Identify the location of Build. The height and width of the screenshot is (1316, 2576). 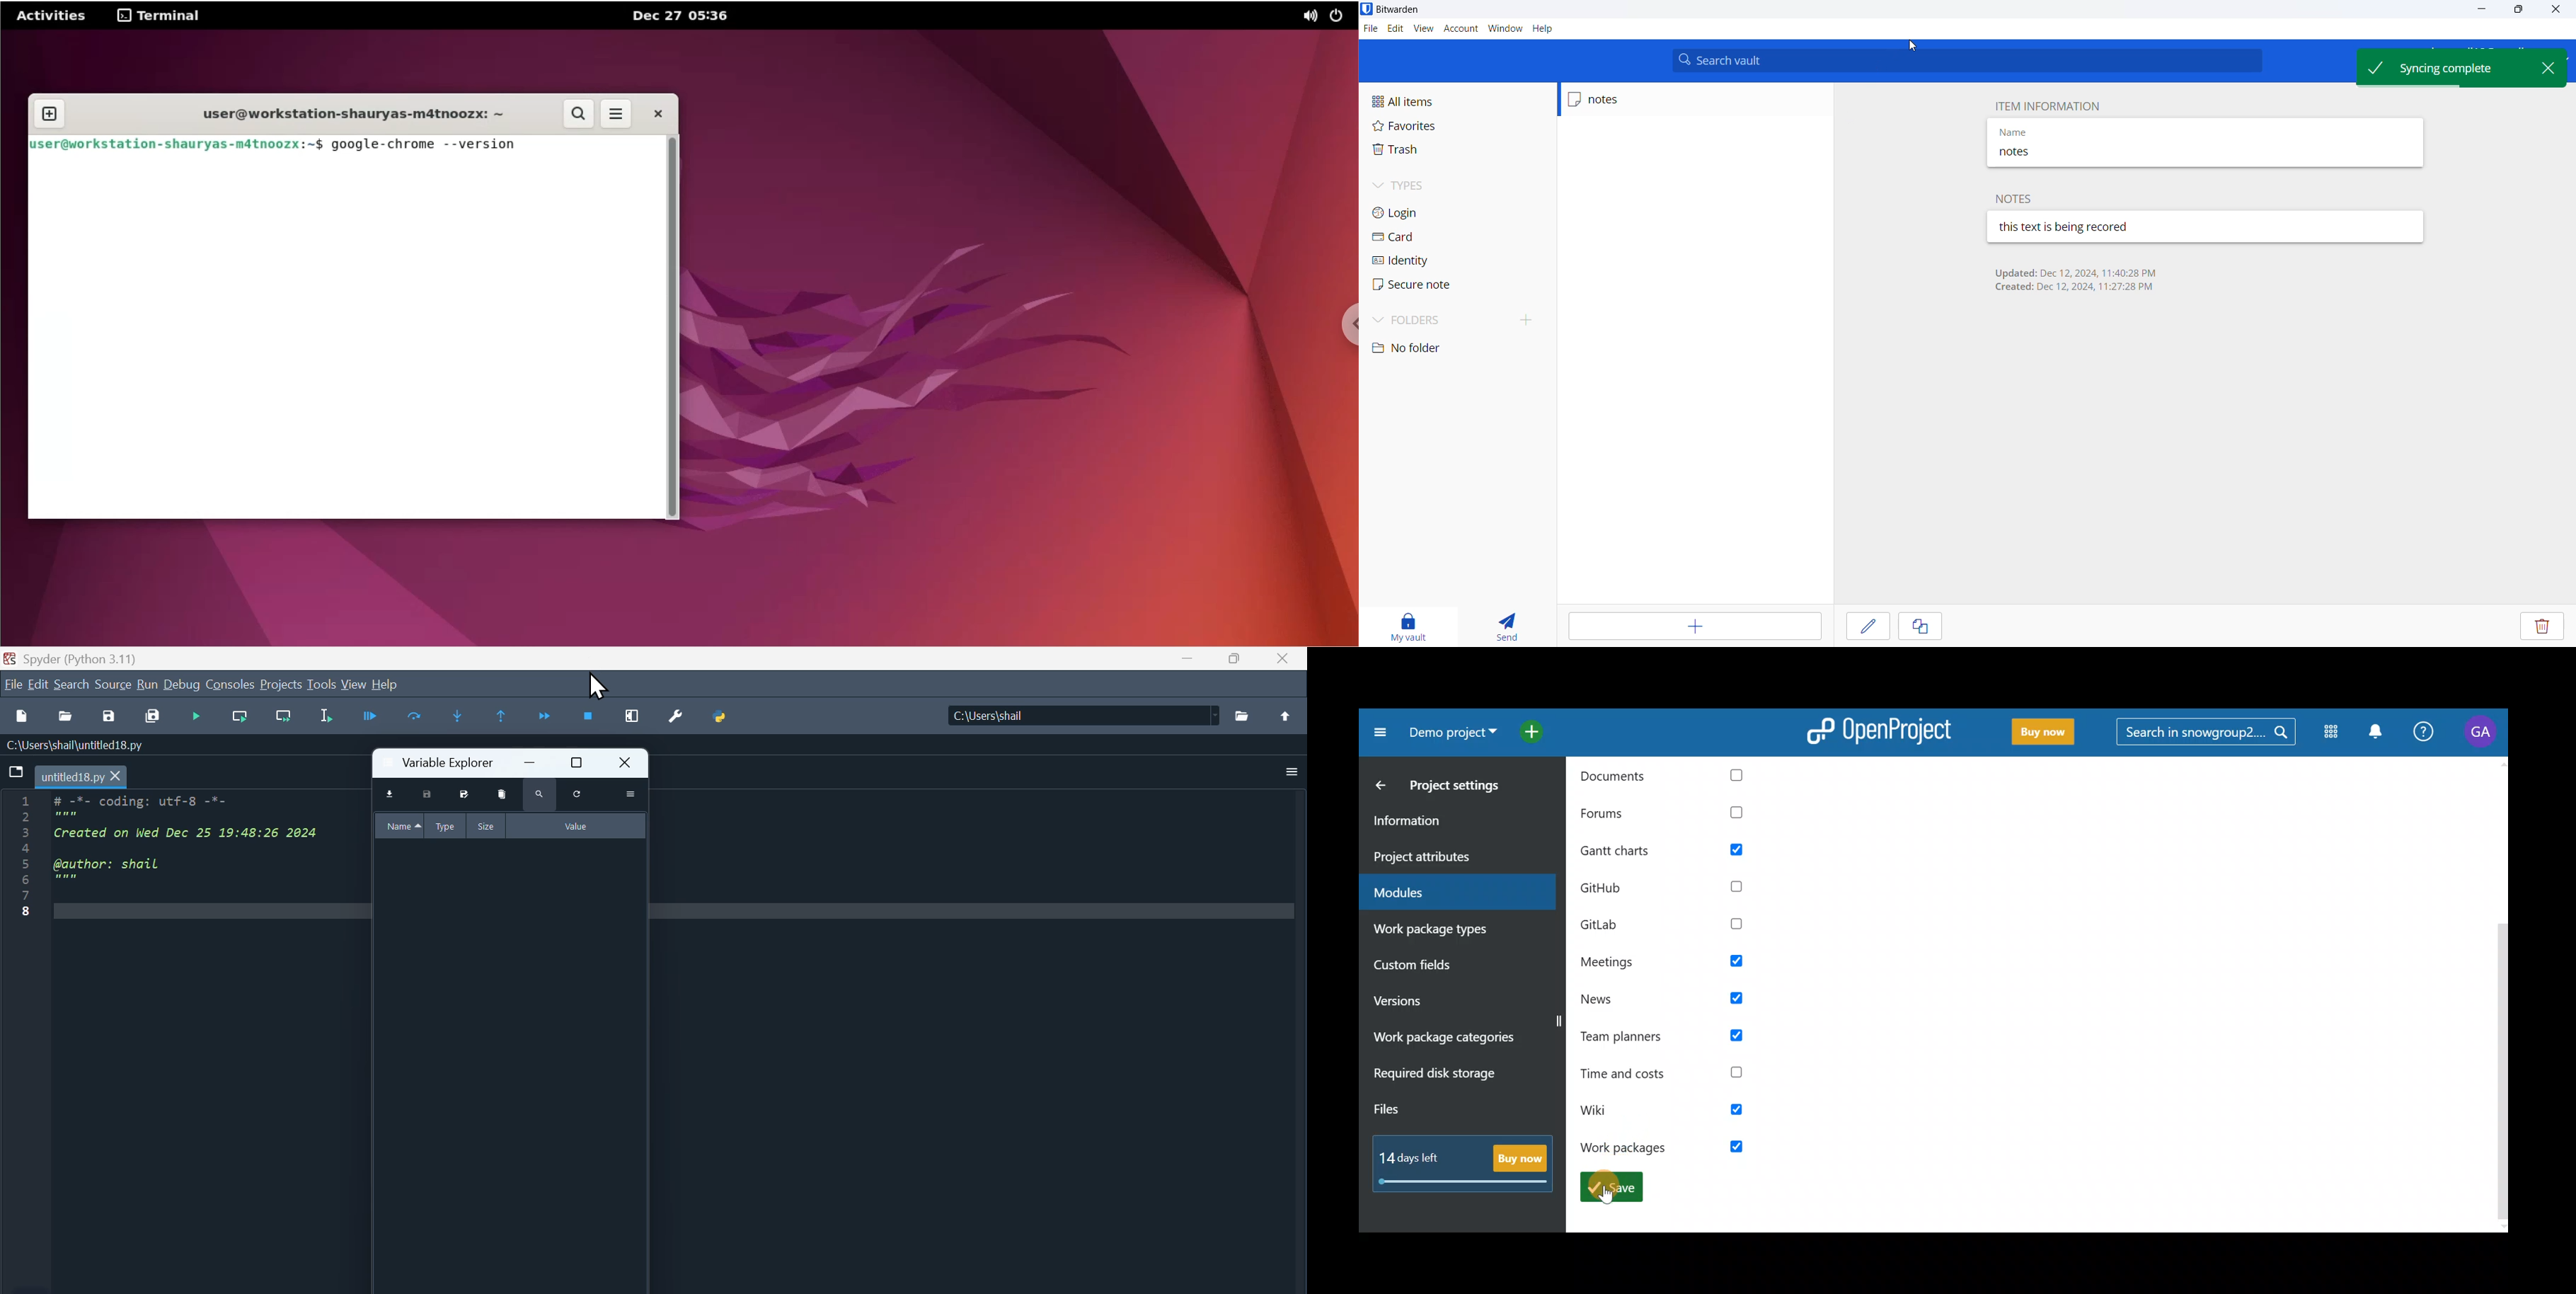
(146, 685).